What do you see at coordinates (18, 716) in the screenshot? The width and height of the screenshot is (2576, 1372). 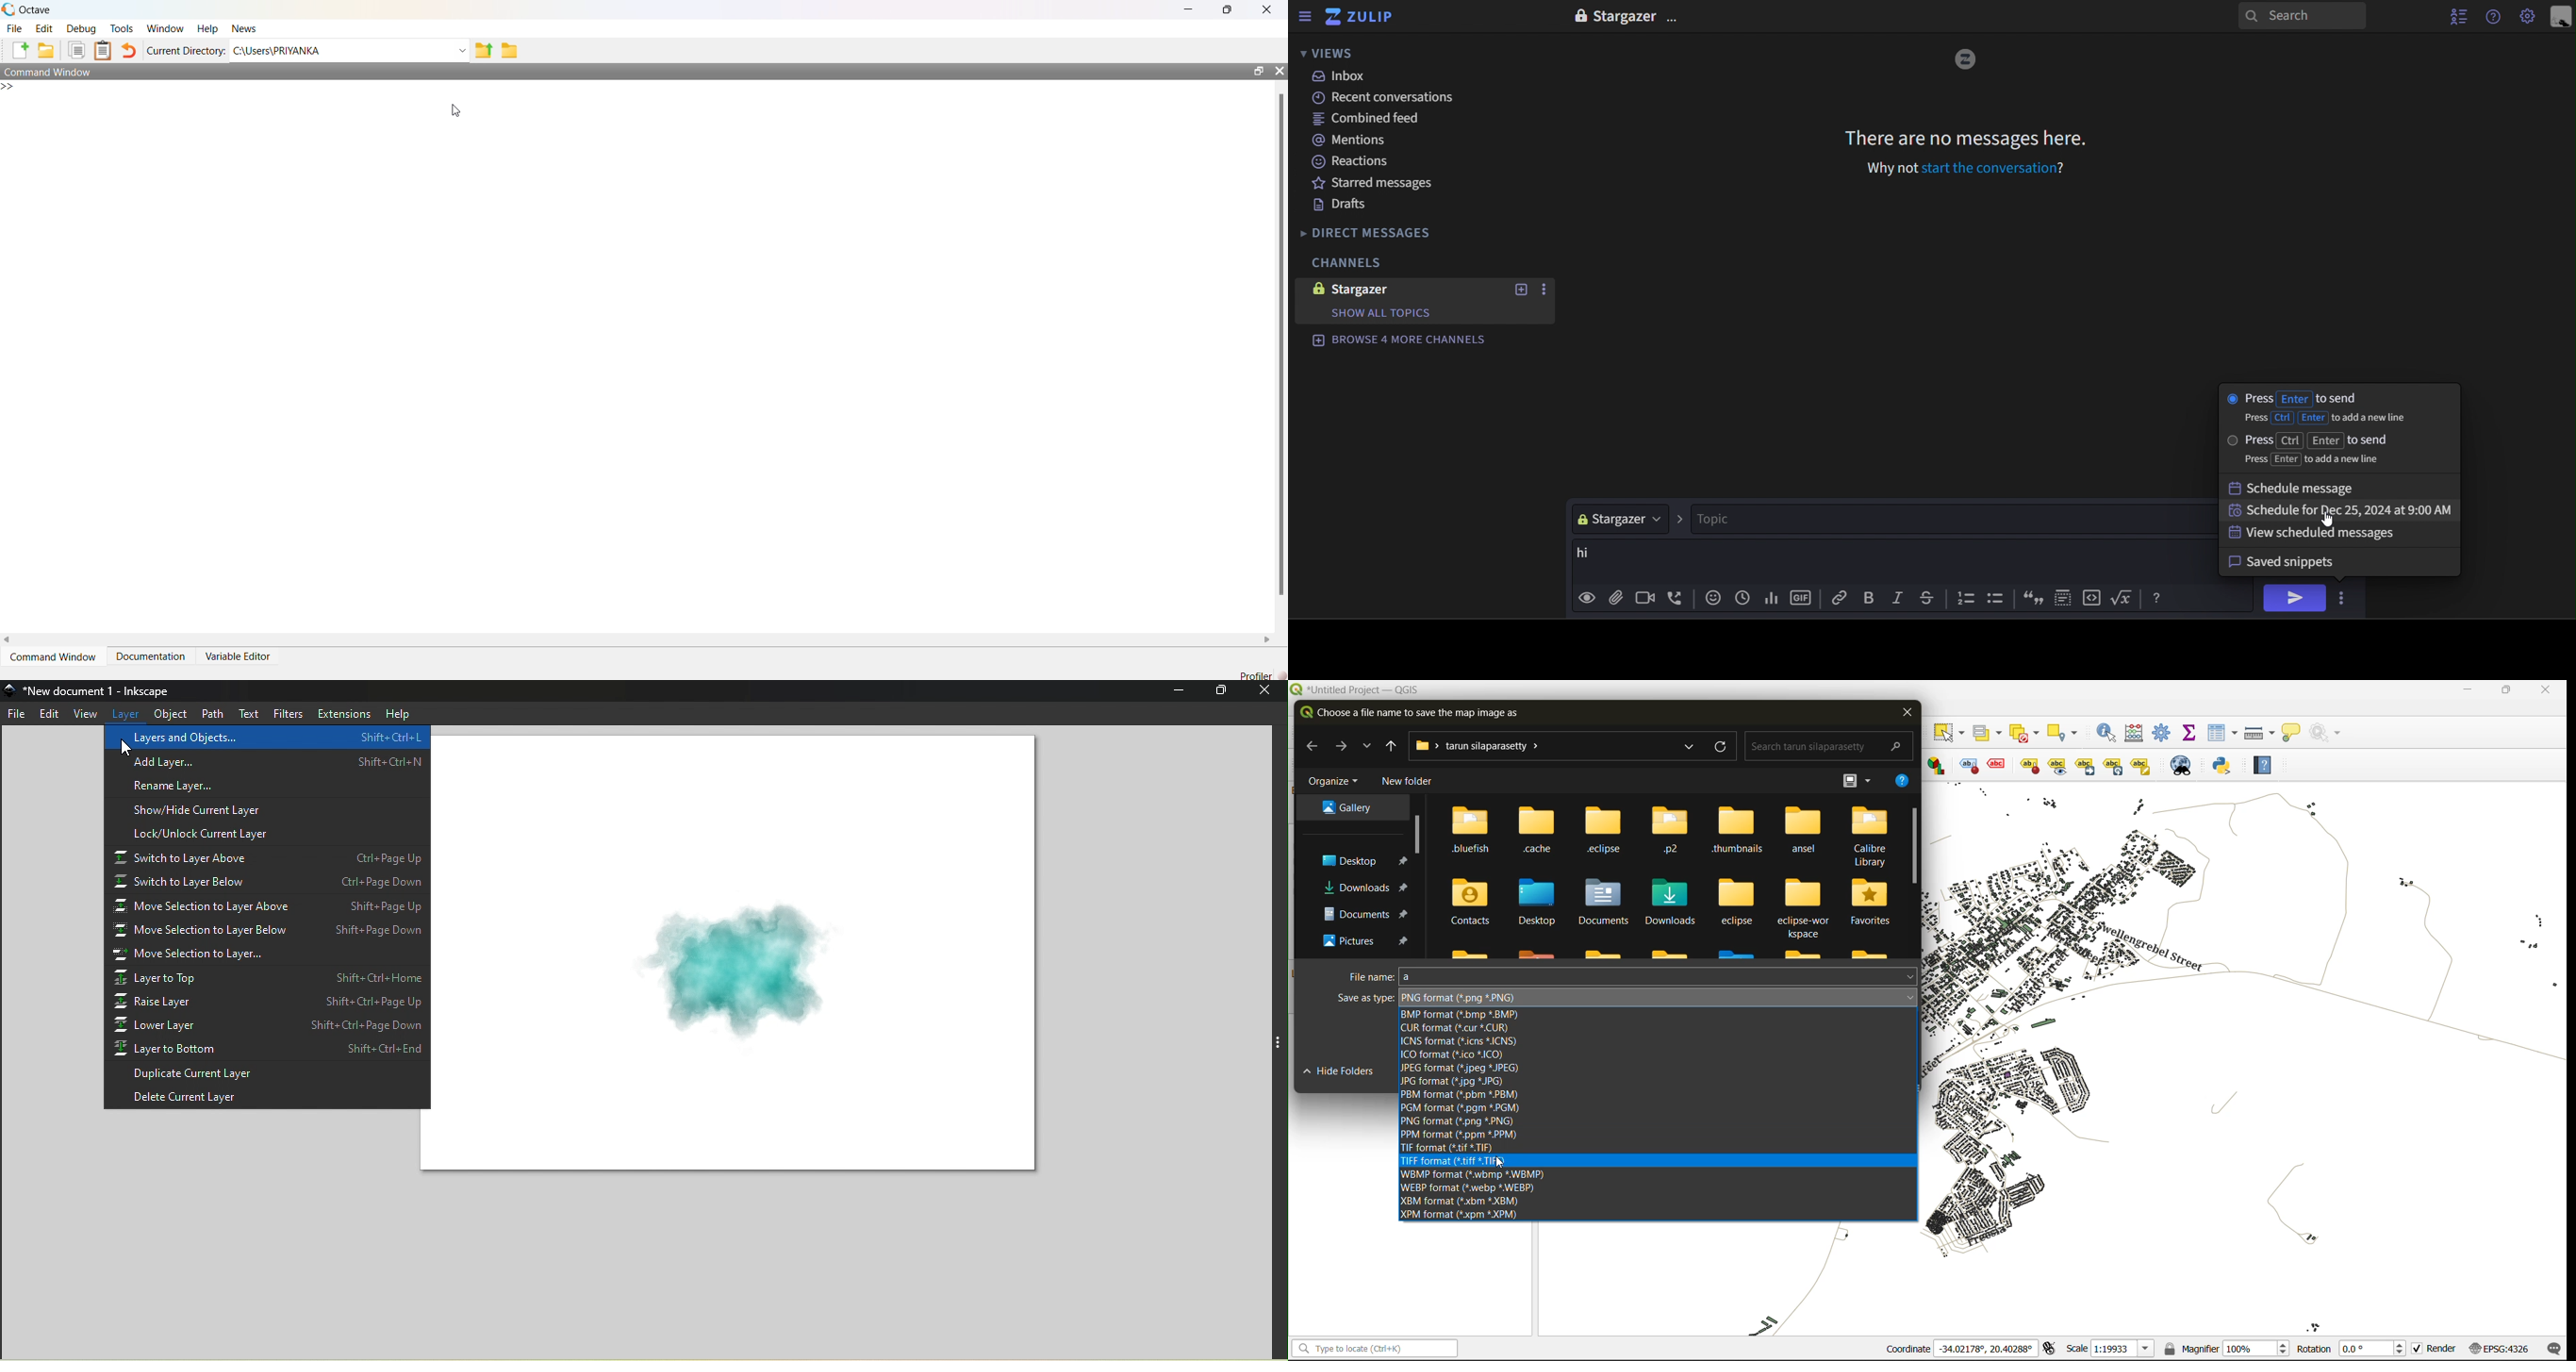 I see `File` at bounding box center [18, 716].